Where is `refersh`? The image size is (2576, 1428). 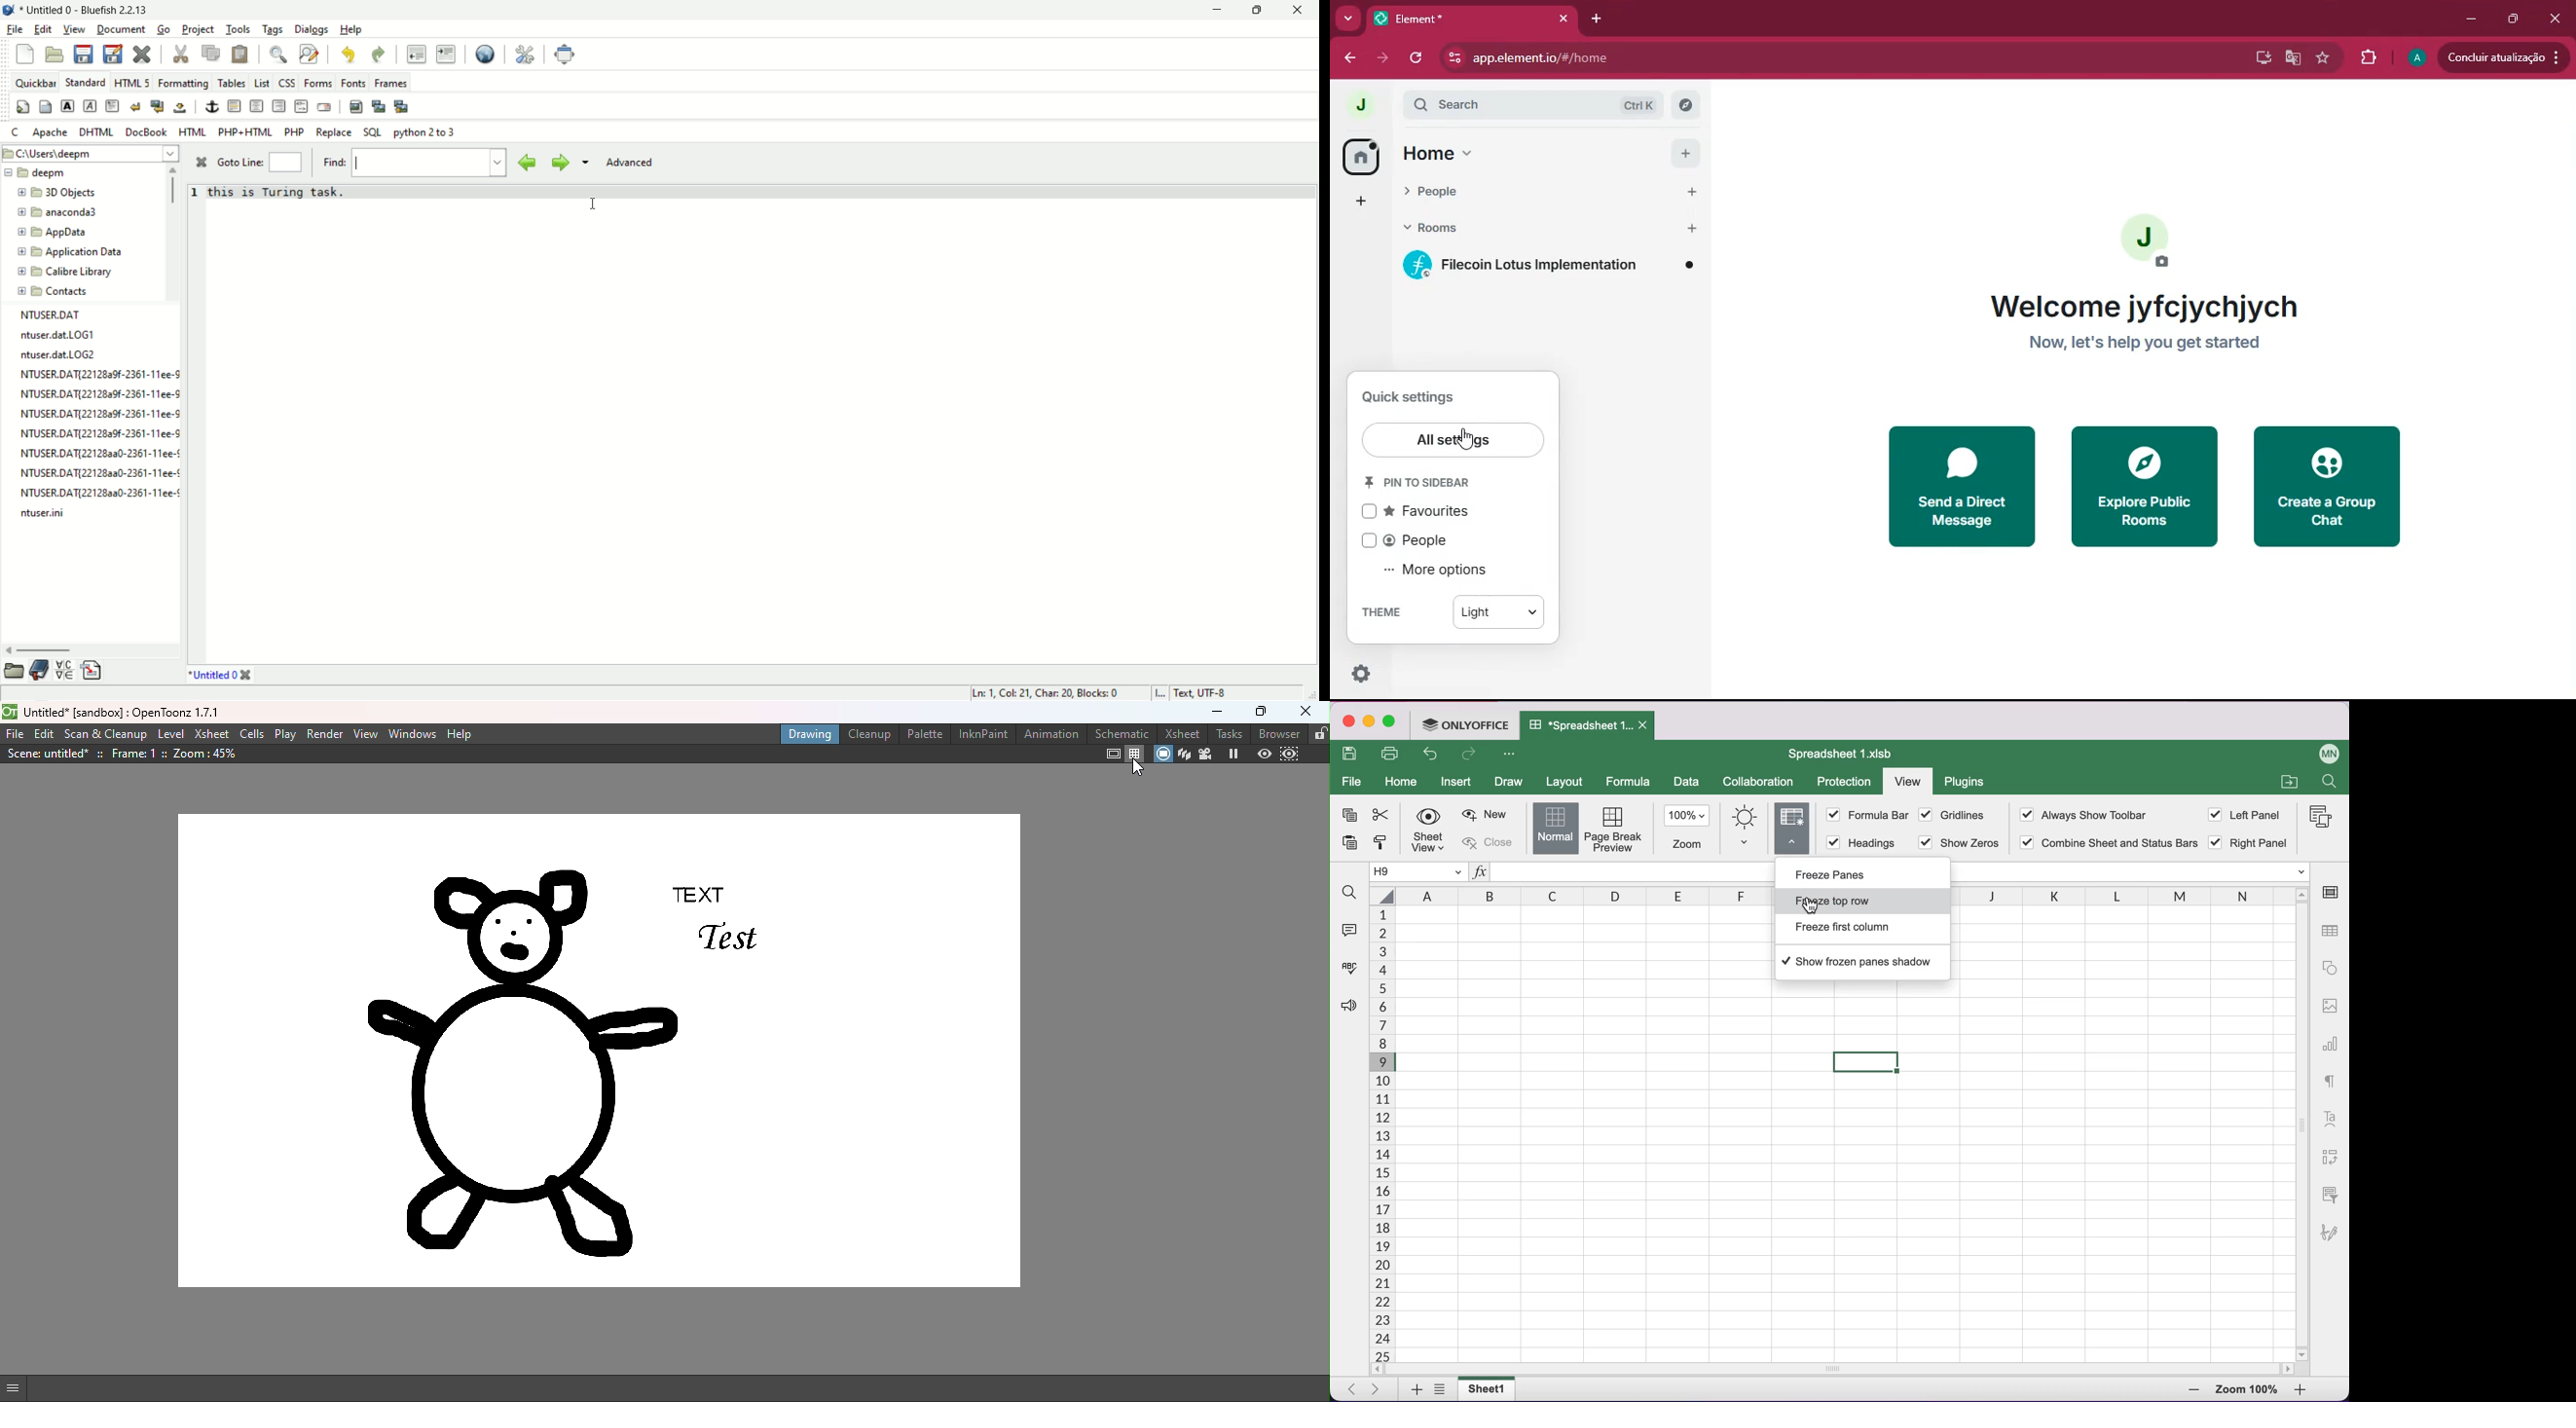 refersh is located at coordinates (1417, 58).